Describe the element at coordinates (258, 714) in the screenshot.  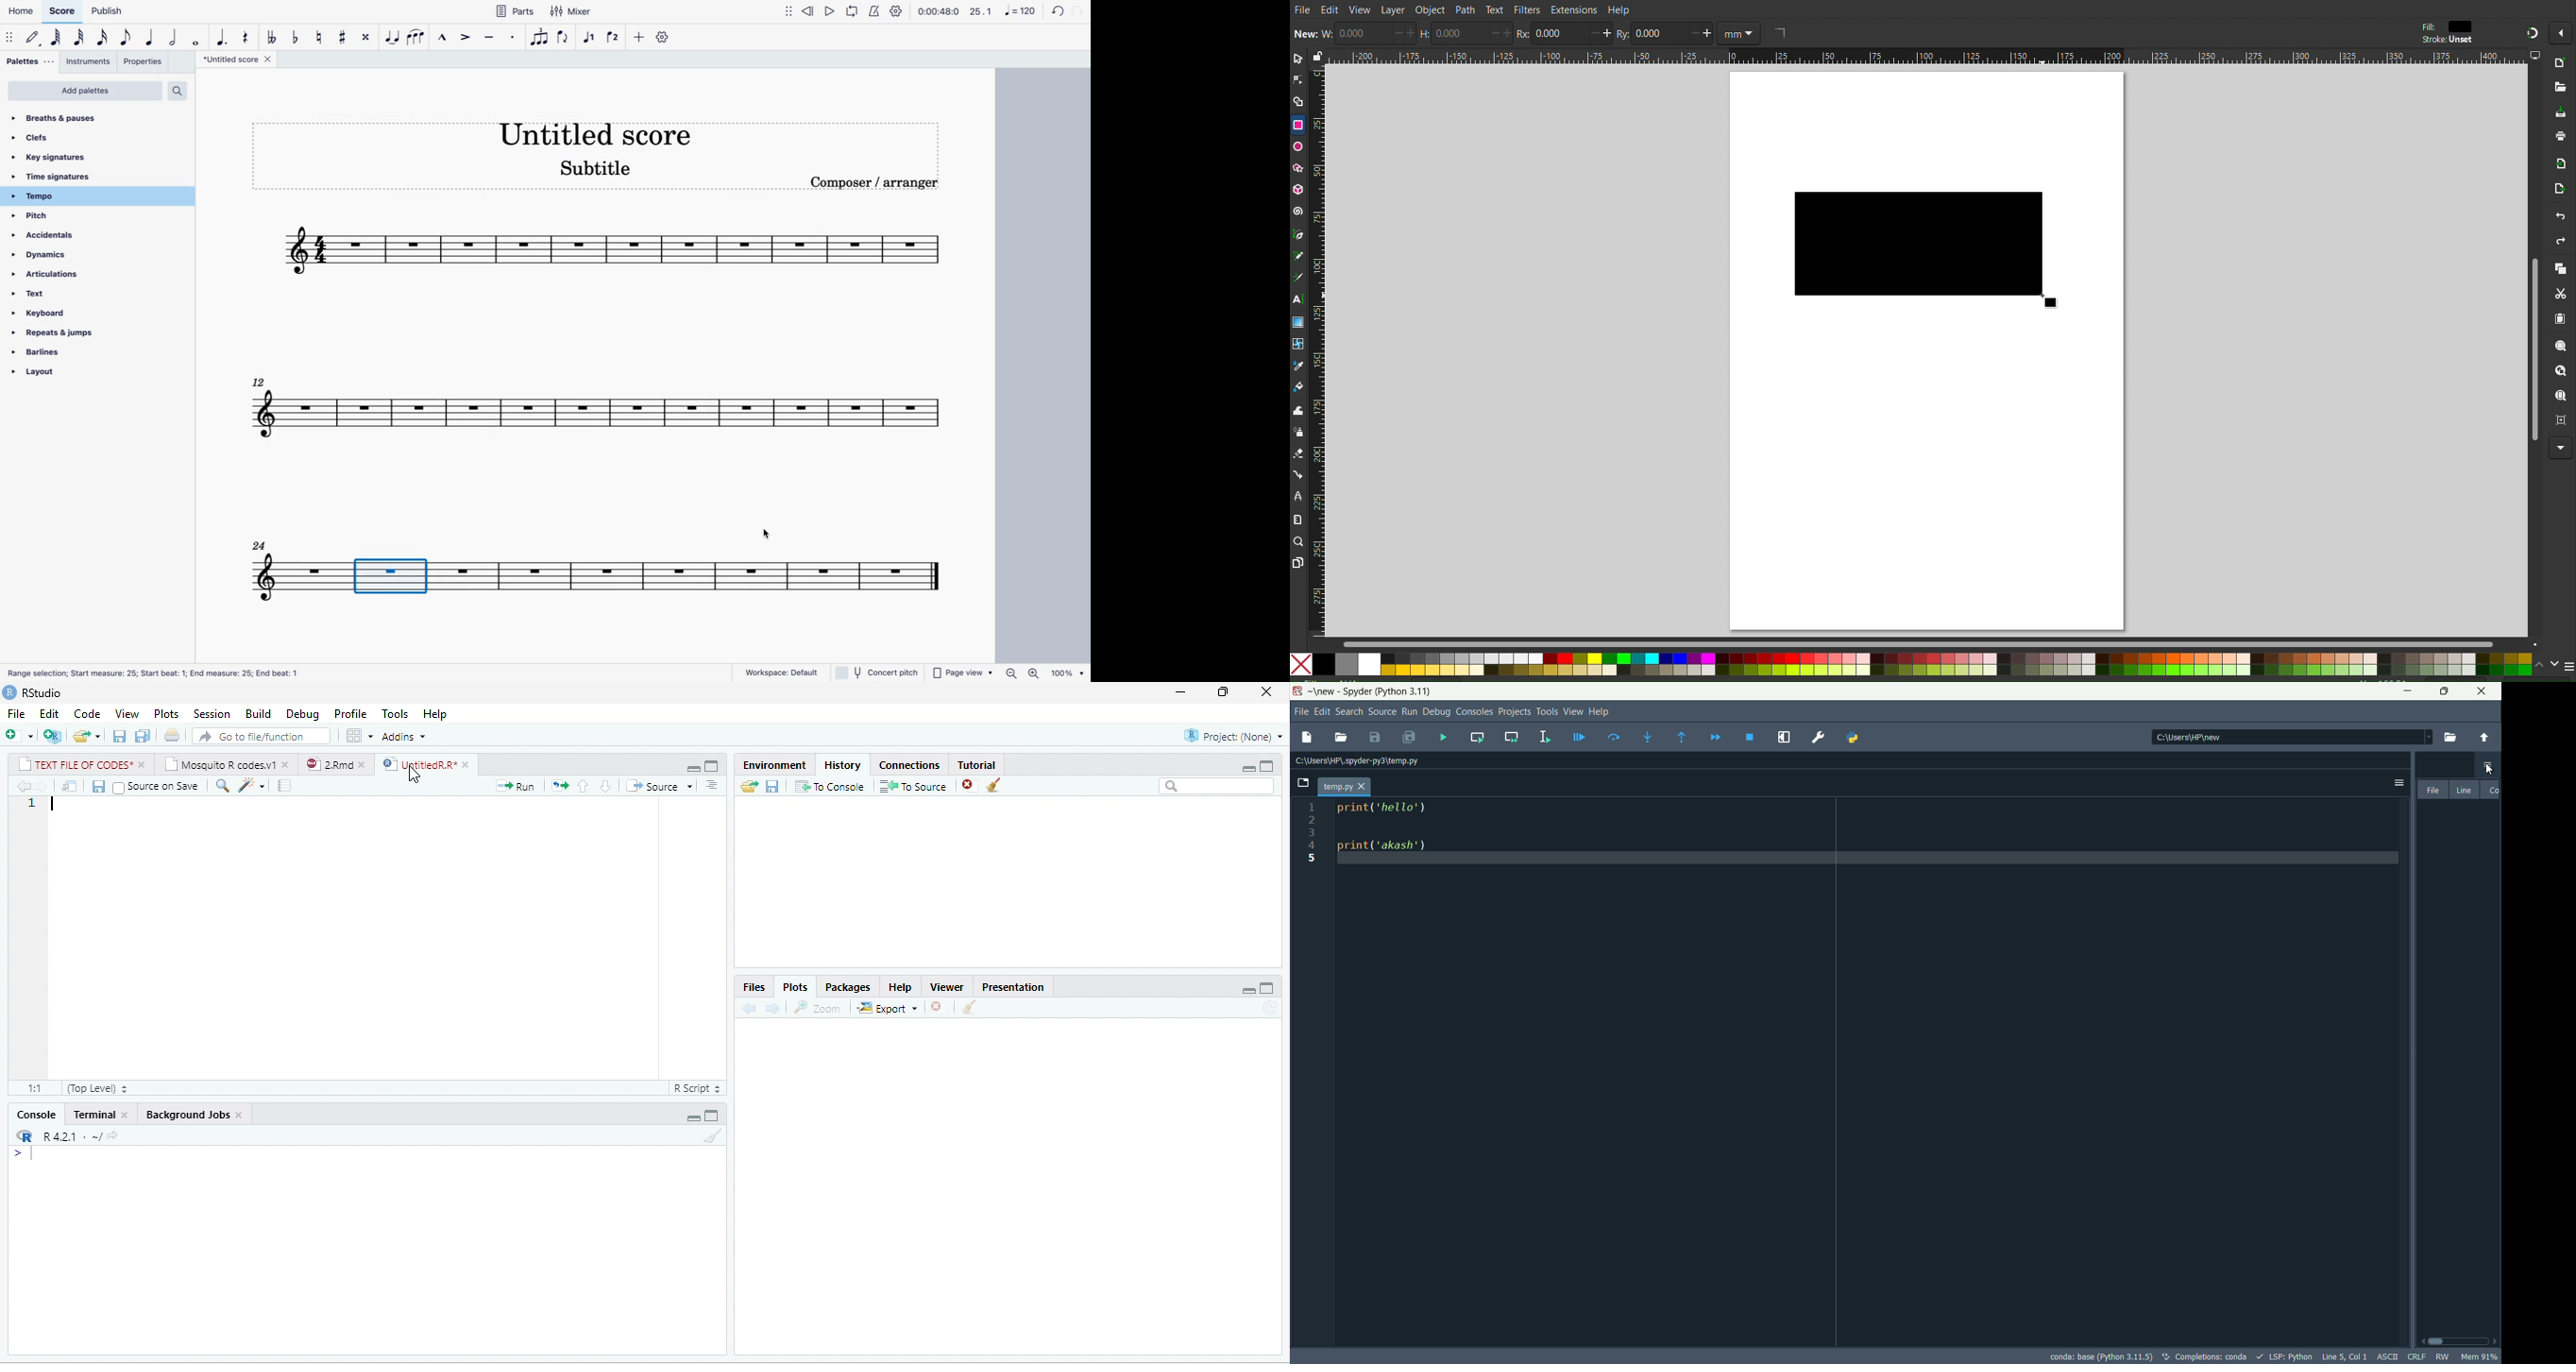
I see `Build` at that location.